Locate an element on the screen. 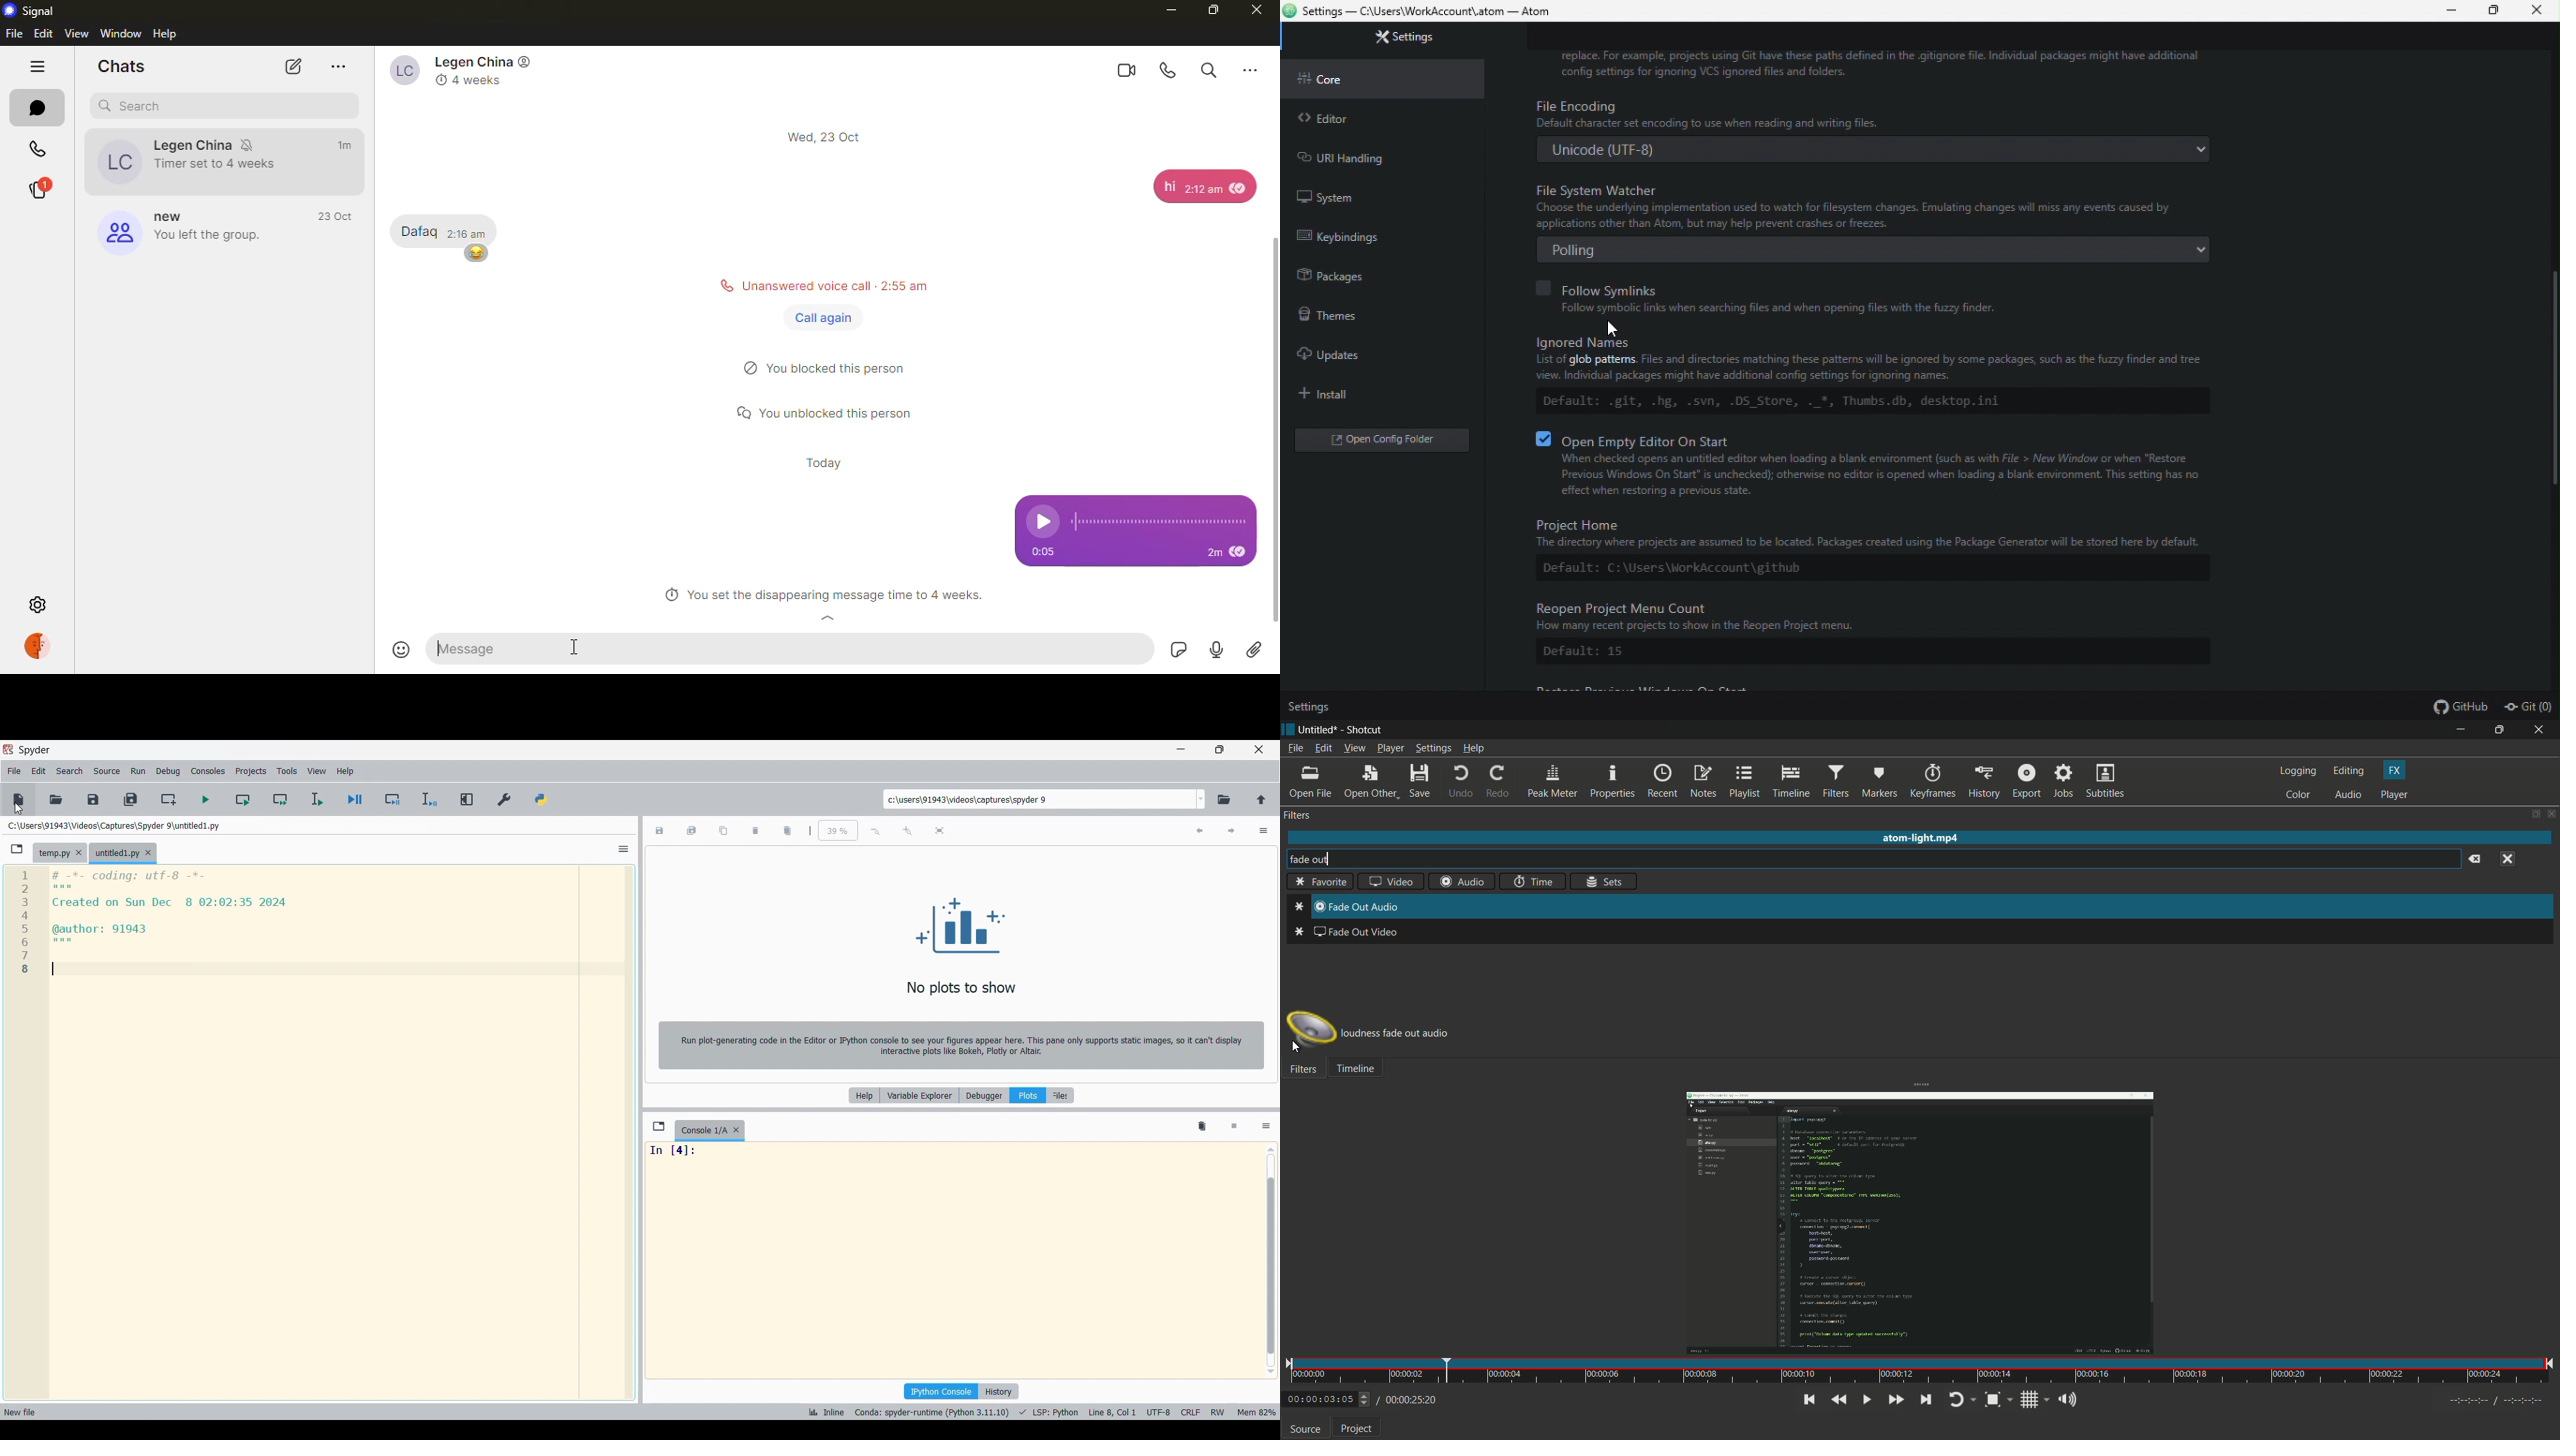 This screenshot has height=1456, width=2576. Edit menu is located at coordinates (39, 771).